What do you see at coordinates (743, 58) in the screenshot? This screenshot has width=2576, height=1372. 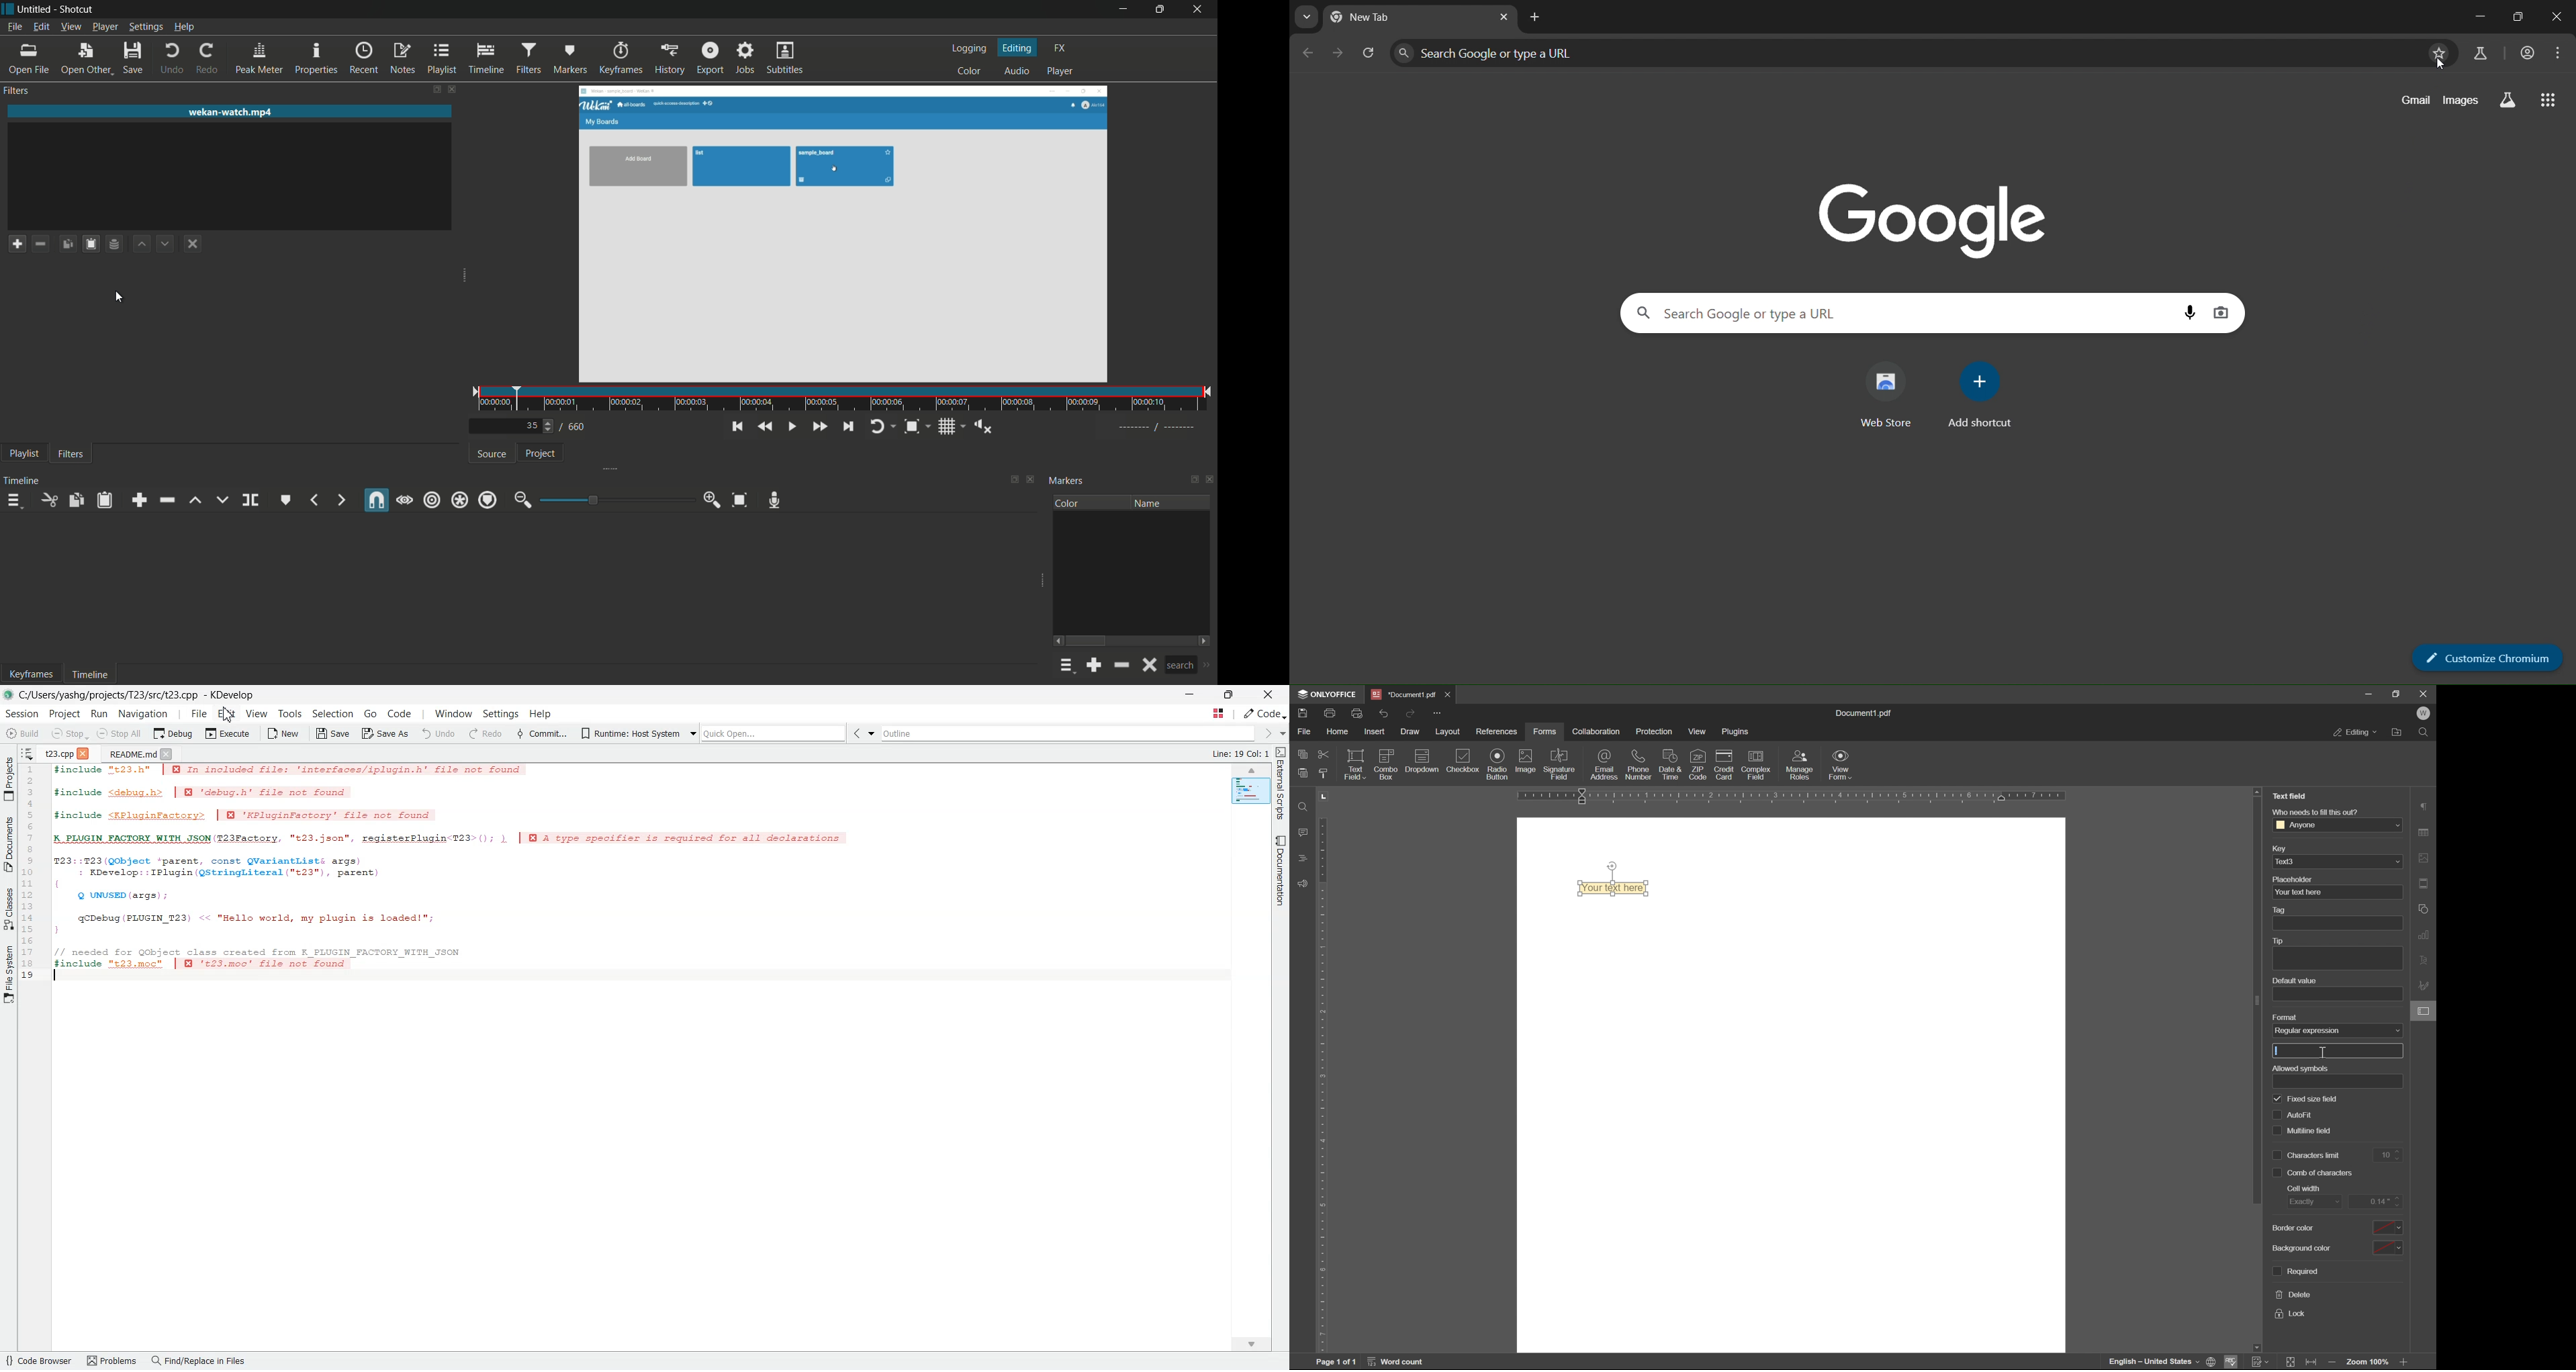 I see `jobs` at bounding box center [743, 58].